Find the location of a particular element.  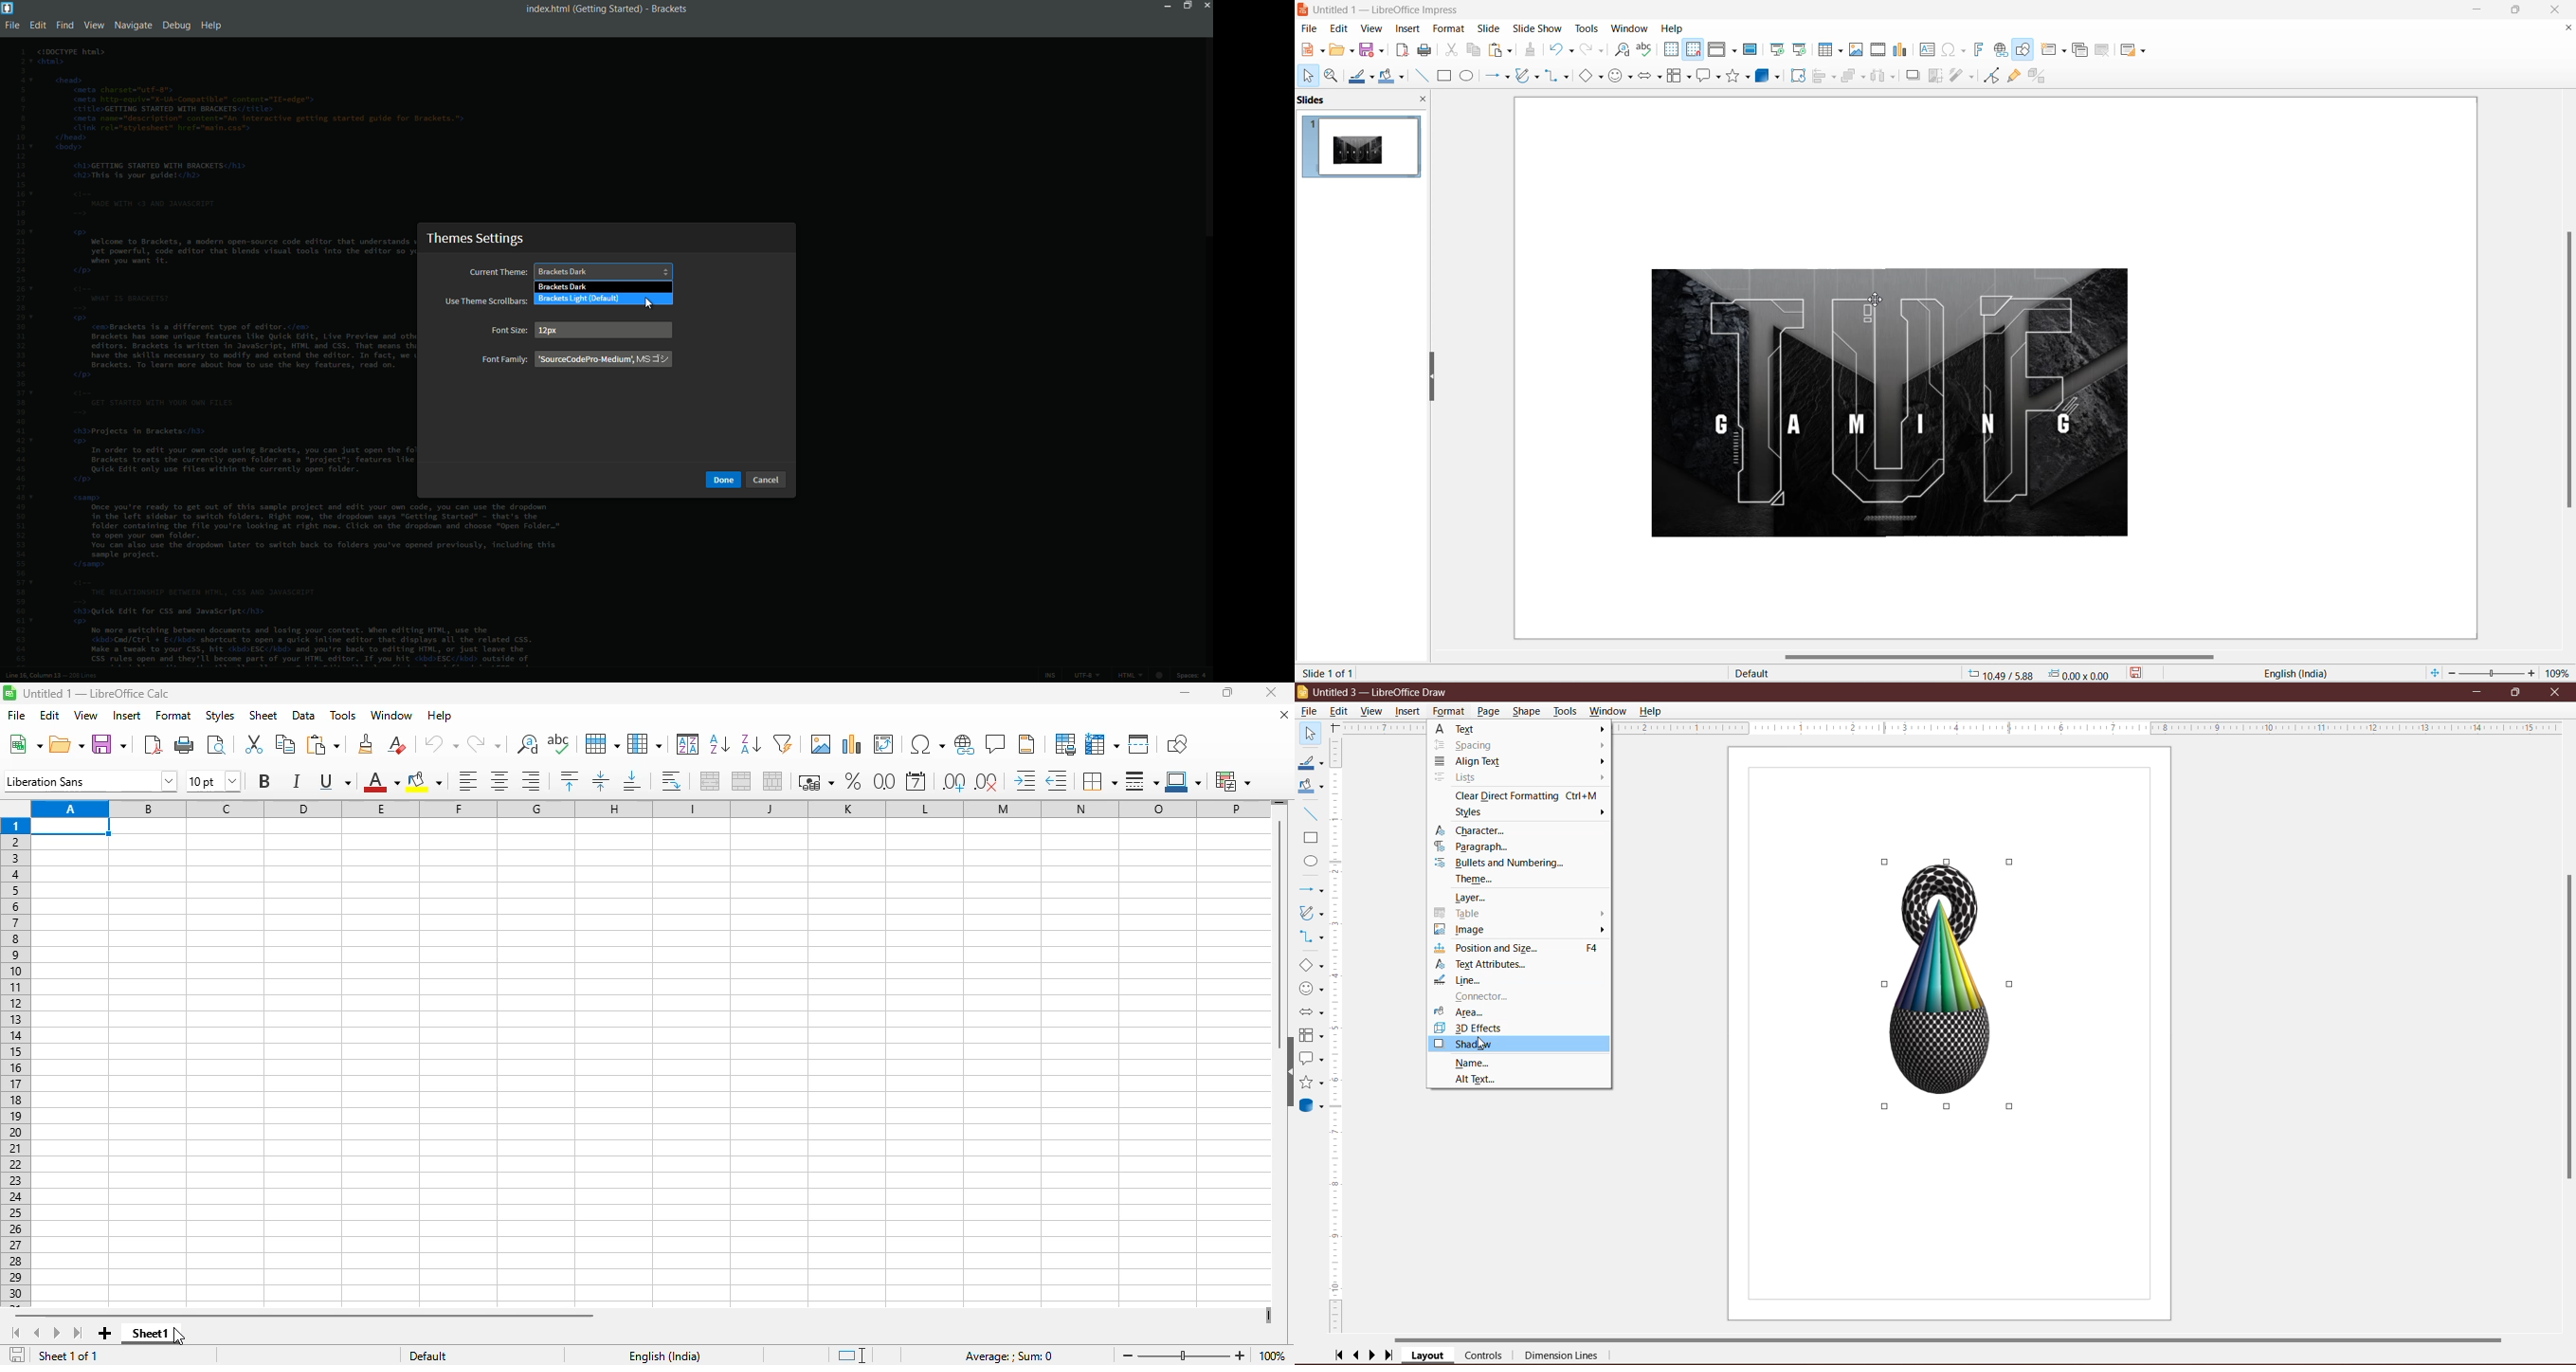

align options is located at coordinates (1834, 76).